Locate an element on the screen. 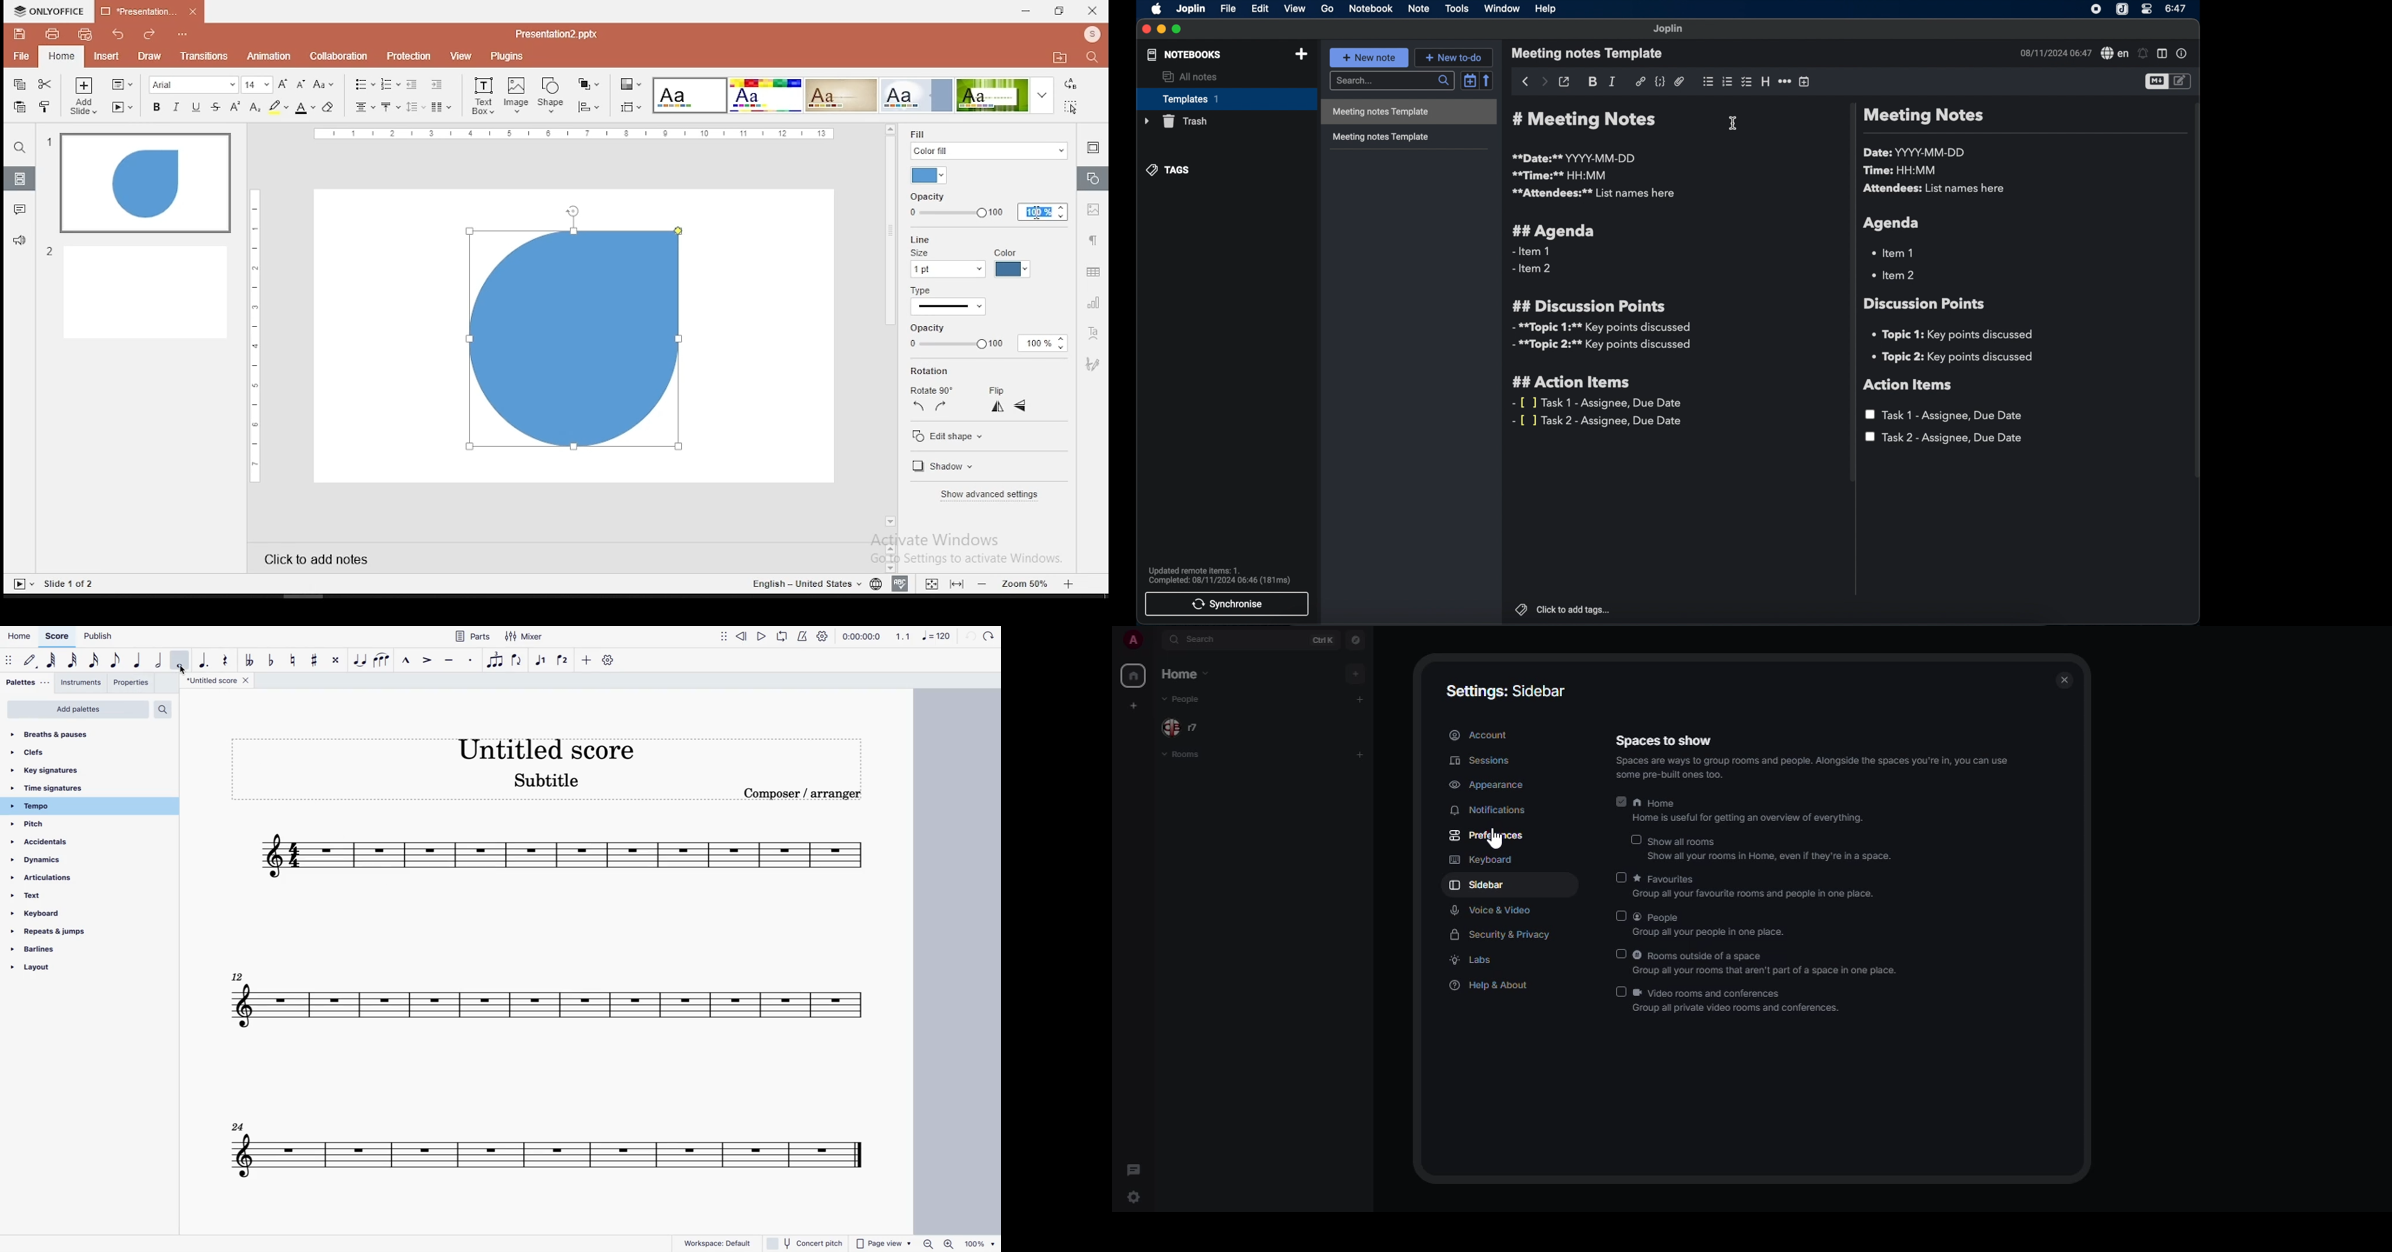  pitch is located at coordinates (61, 825).